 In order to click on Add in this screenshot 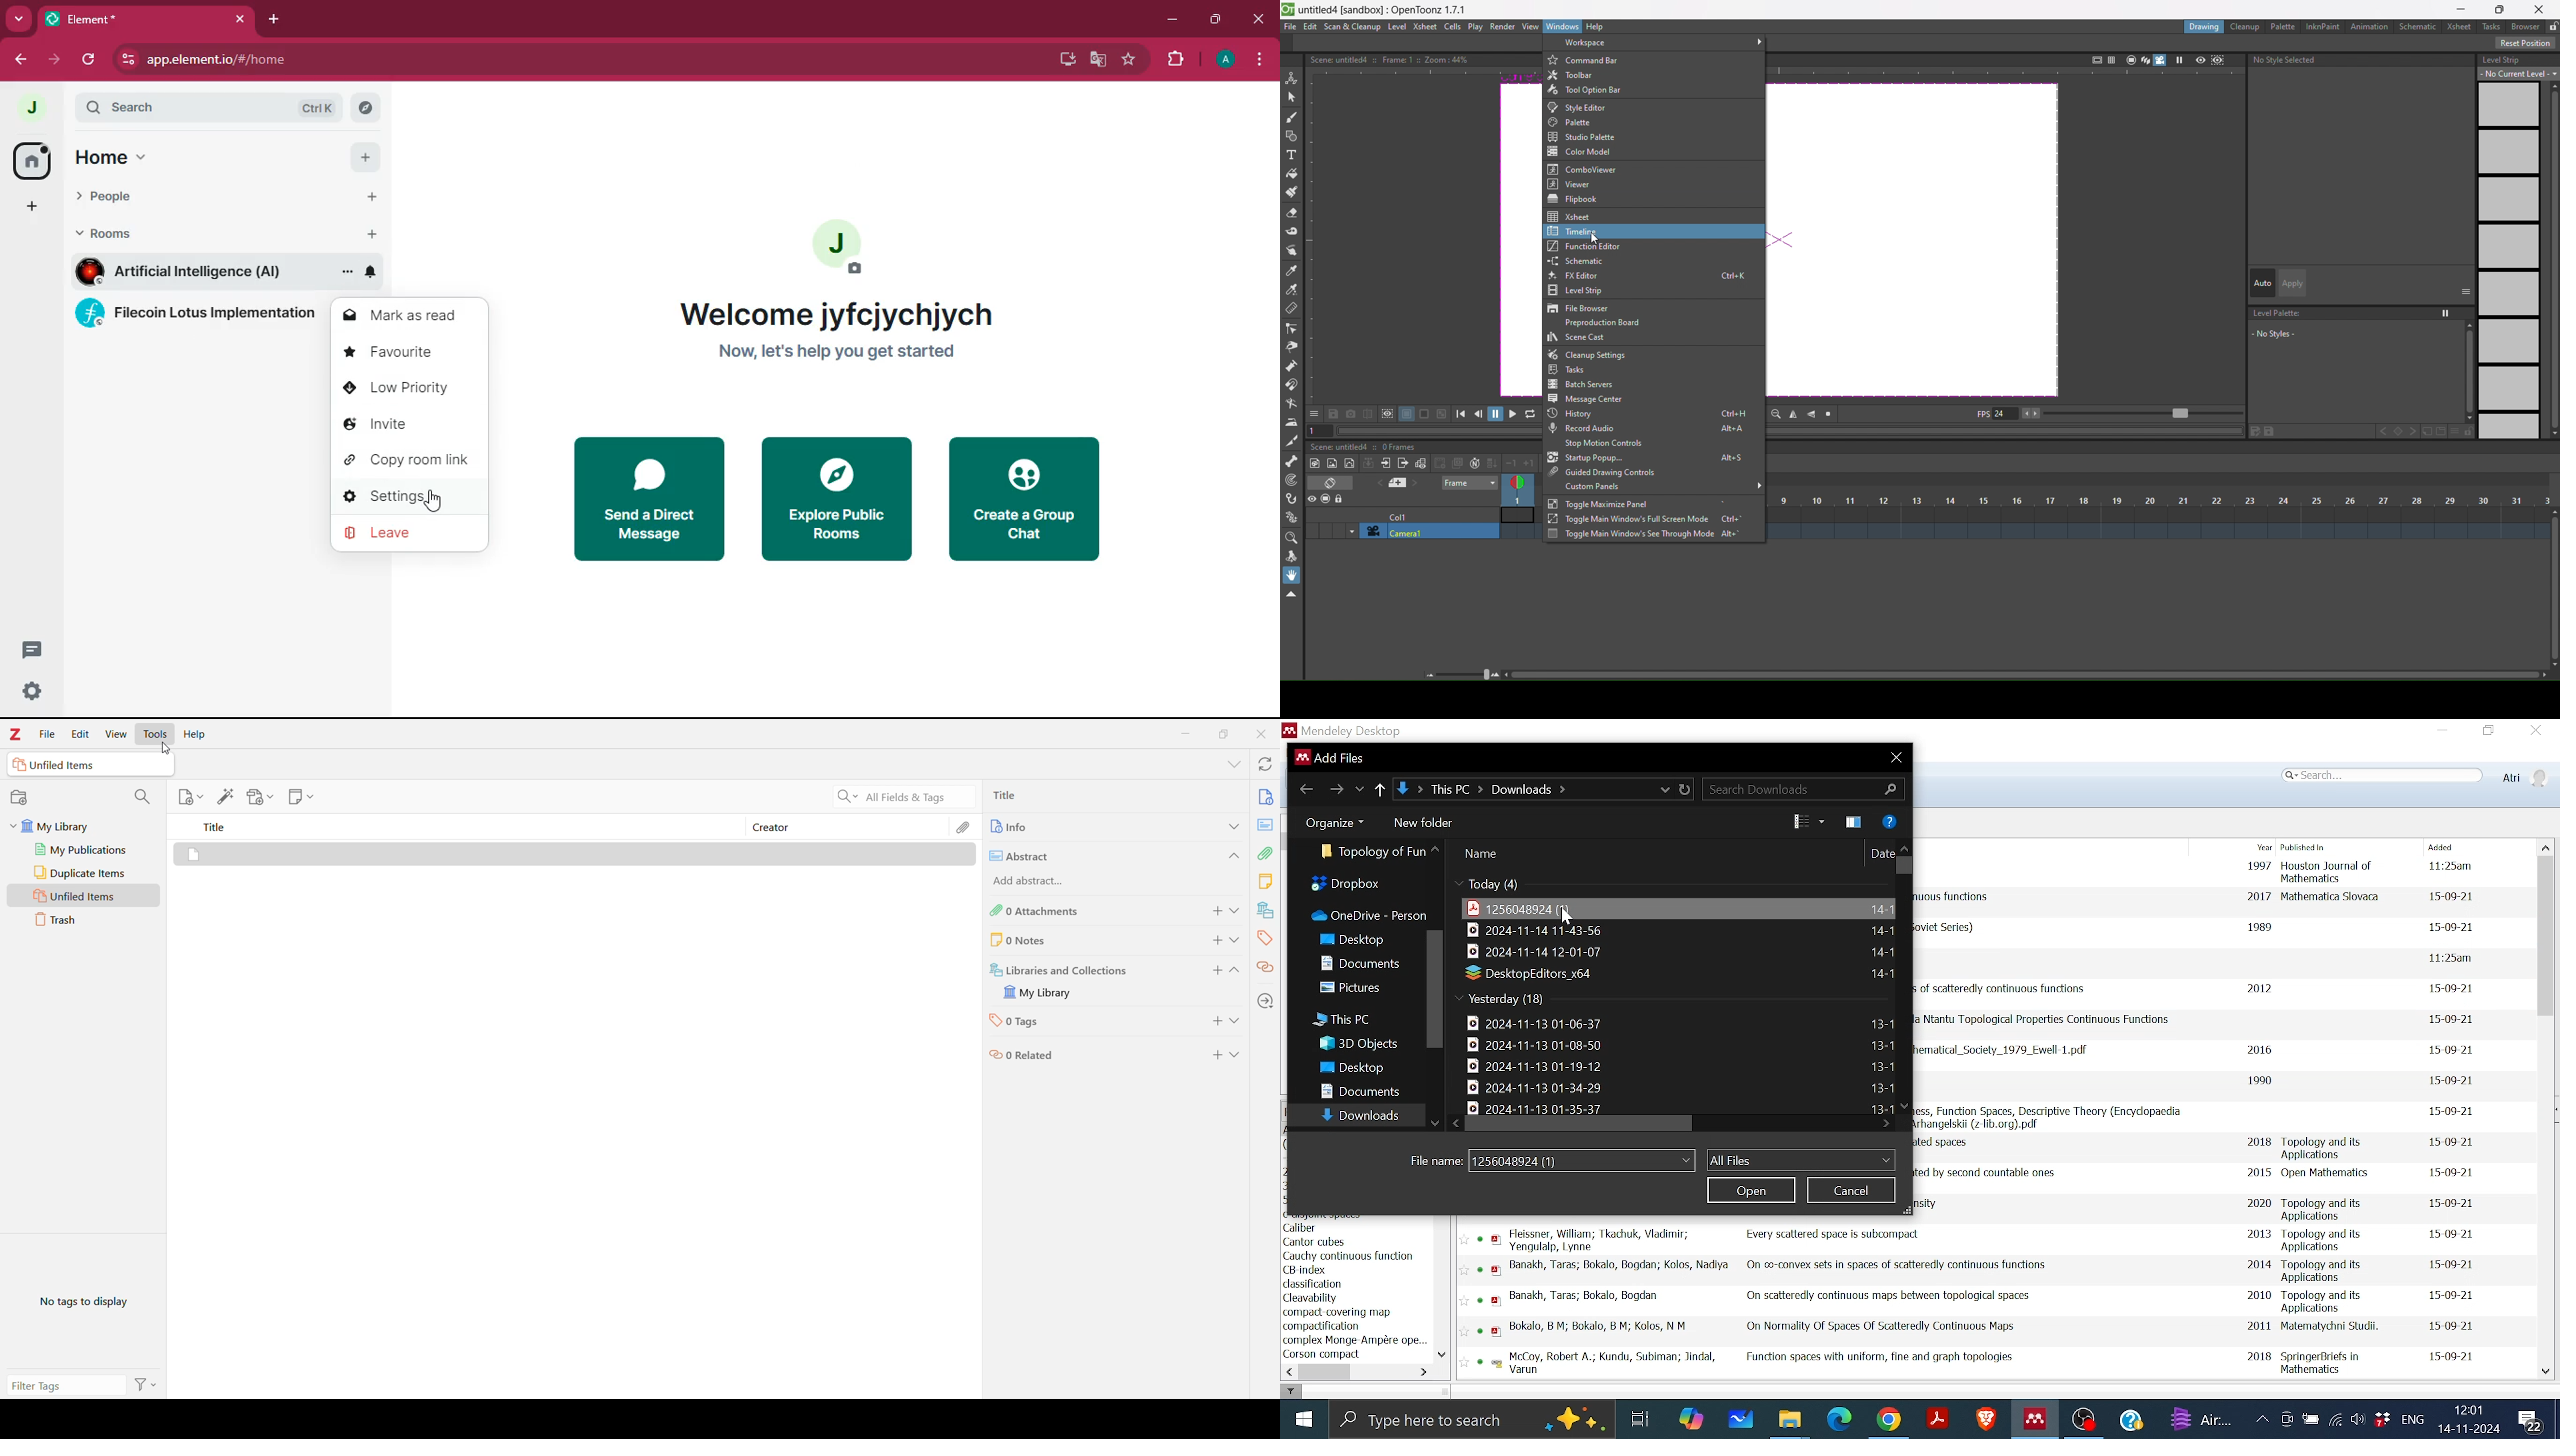, I will do `click(1214, 912)`.